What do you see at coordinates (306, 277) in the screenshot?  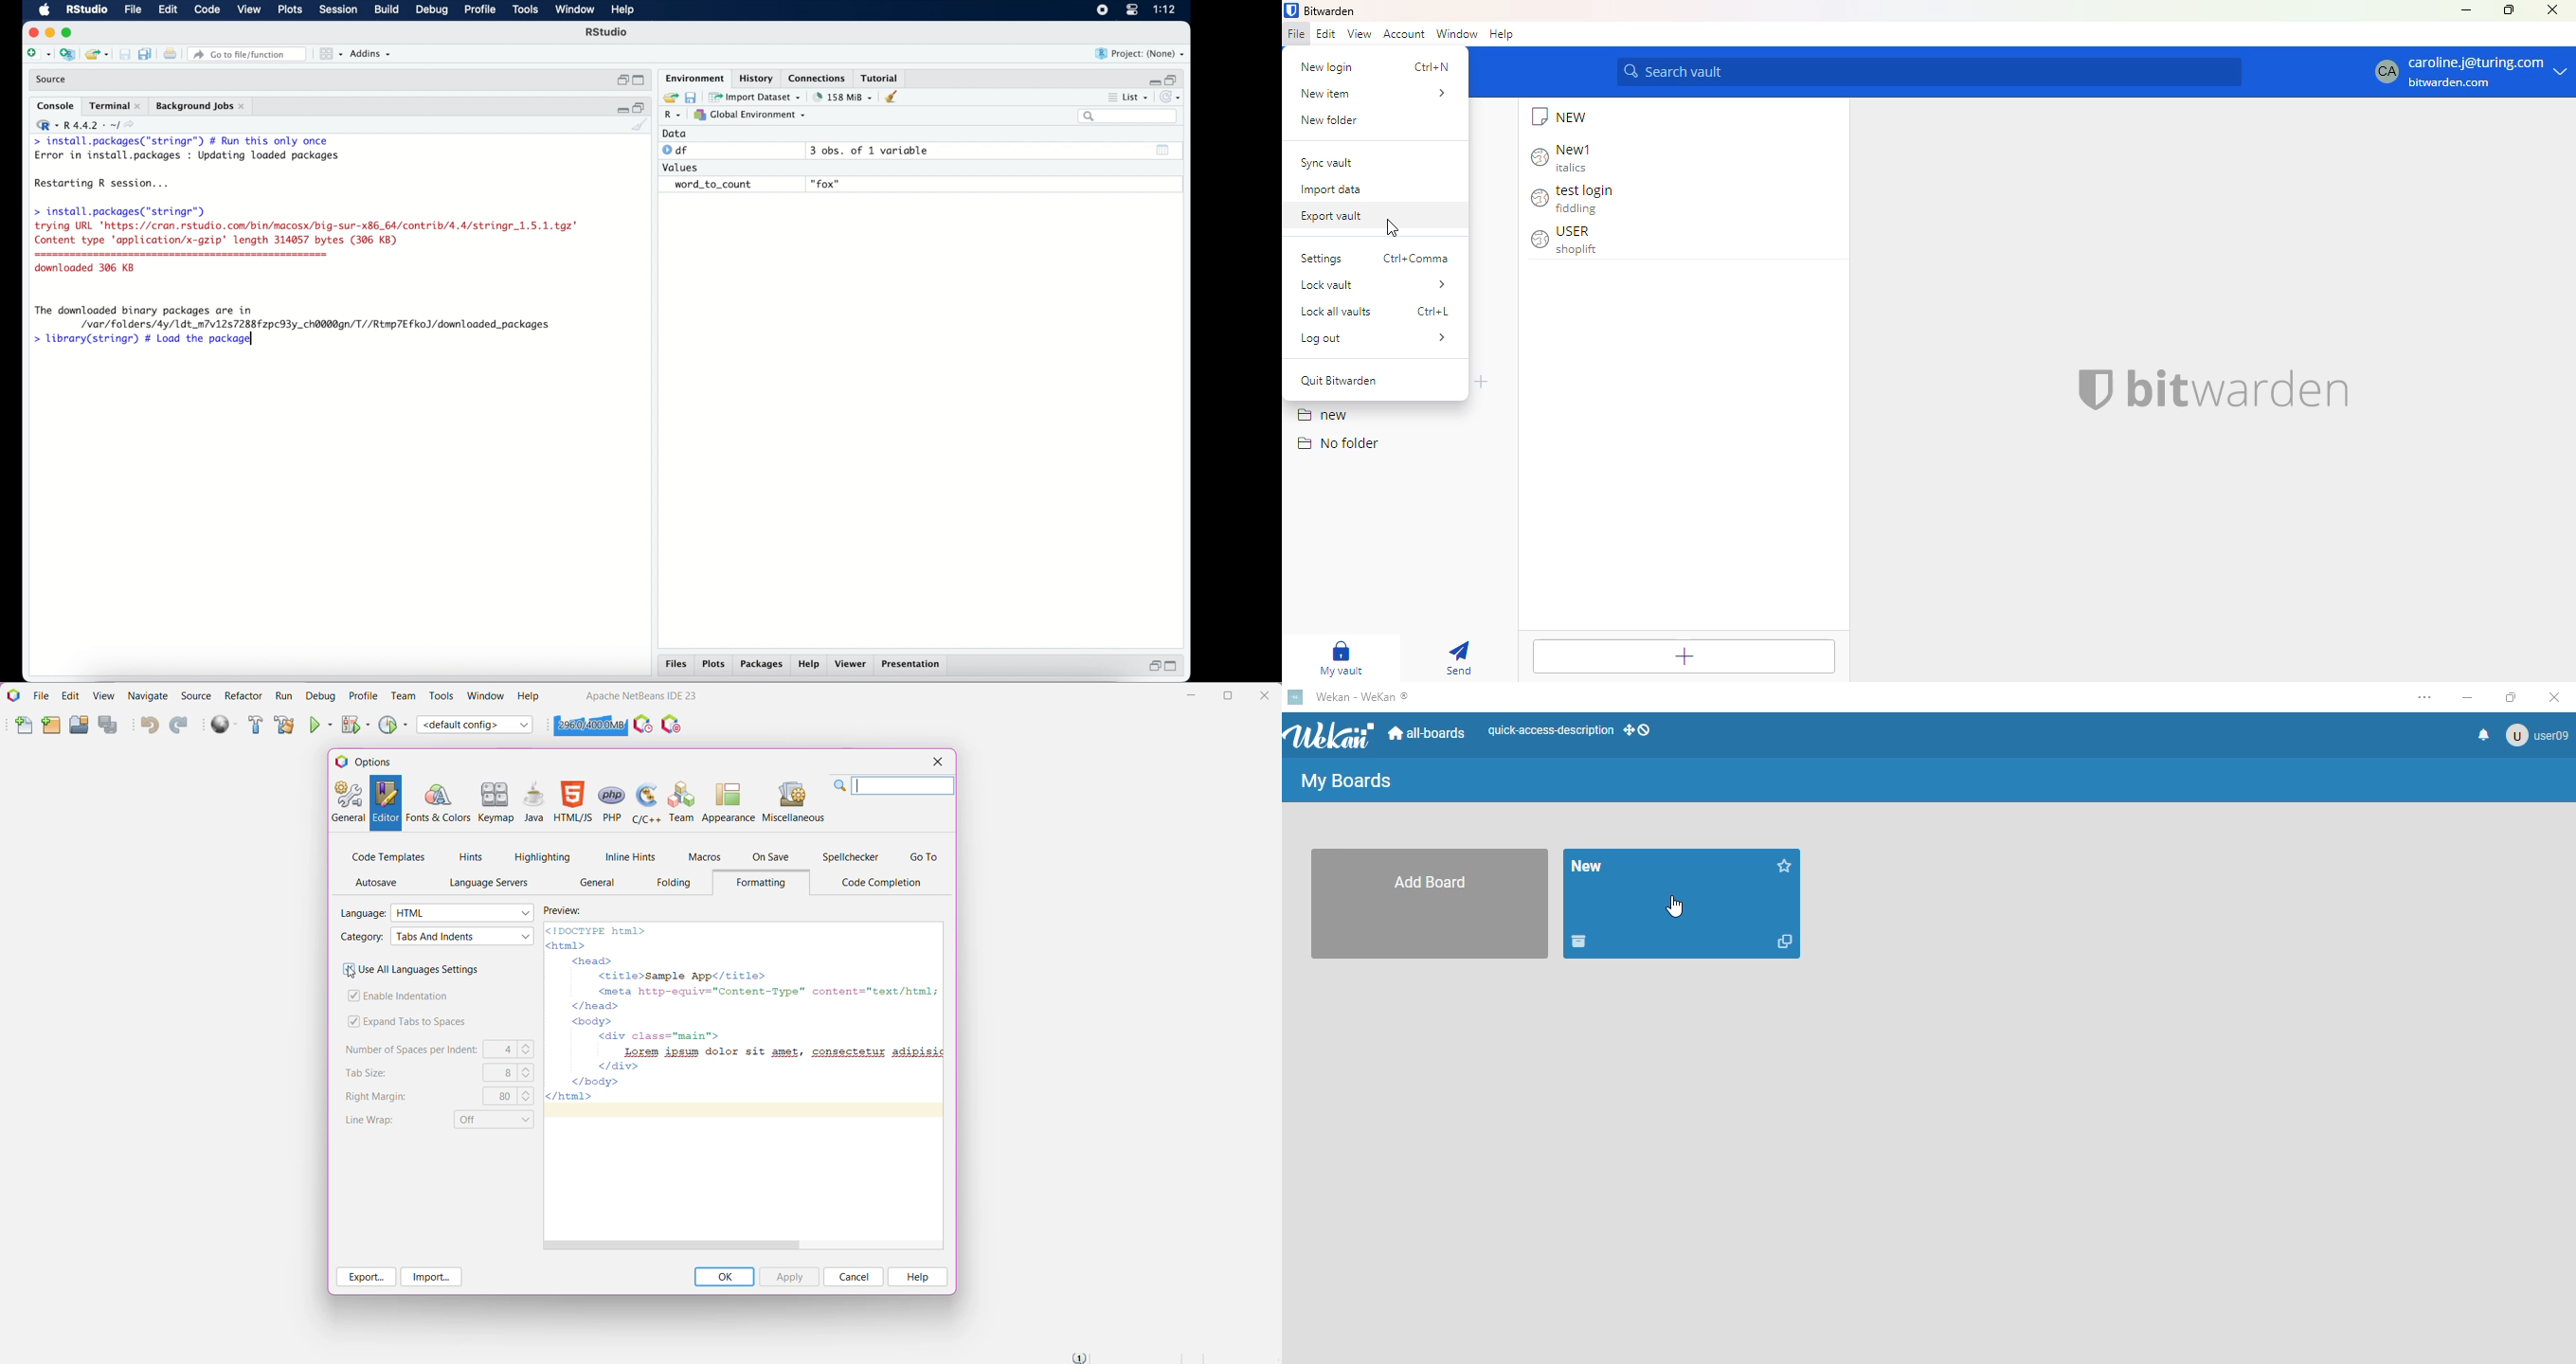 I see `> install.packages("stringr")

trying URL 'https://cran.rstudio.com/bin/macosx/big-sur-x86_64/contrib/4.4/stringr_1.5.1.tgz"

Content type application/x-gzip' length 314057 bytes (306 KB)

downloaded 306 KB

The downloaded binary packages are in
/var/folders/4y/1dt_m7v12s7288fzpc93y_ch@@0dgn/T//Rtmp7Efko)/downloaded_packages

> library(stringr) # Load the package]` at bounding box center [306, 277].